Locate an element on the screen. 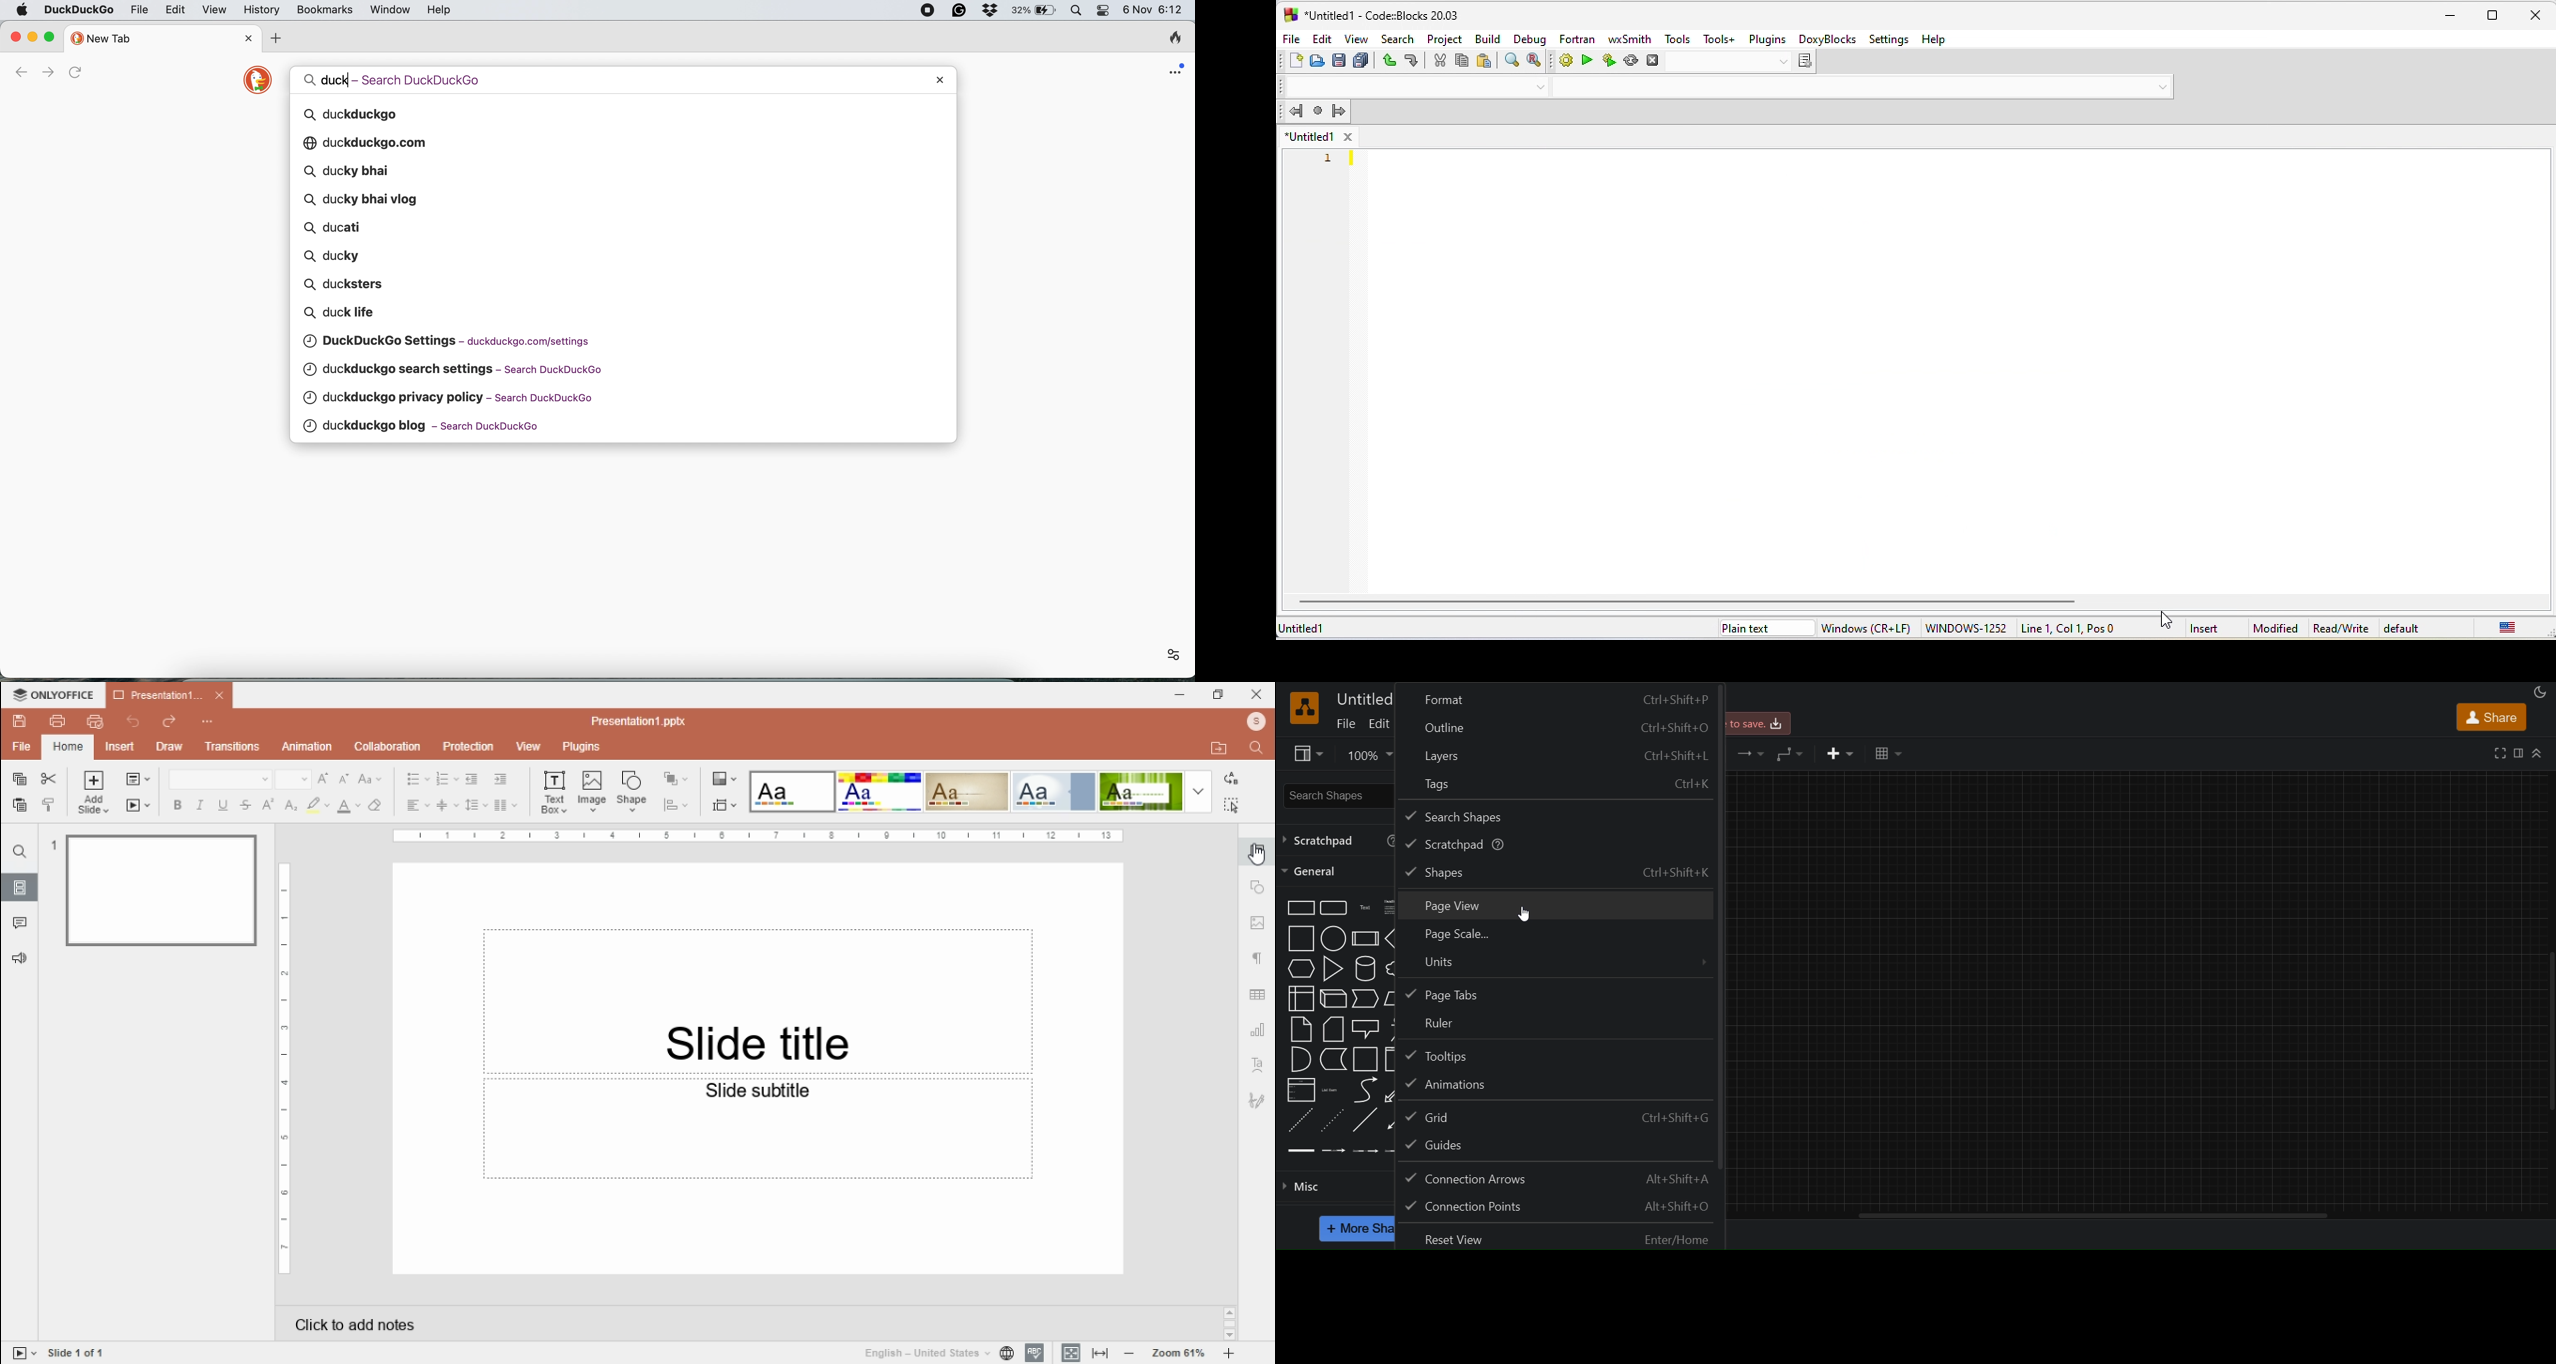 Image resolution: width=2576 pixels, height=1372 pixels. italics is located at coordinates (200, 806).